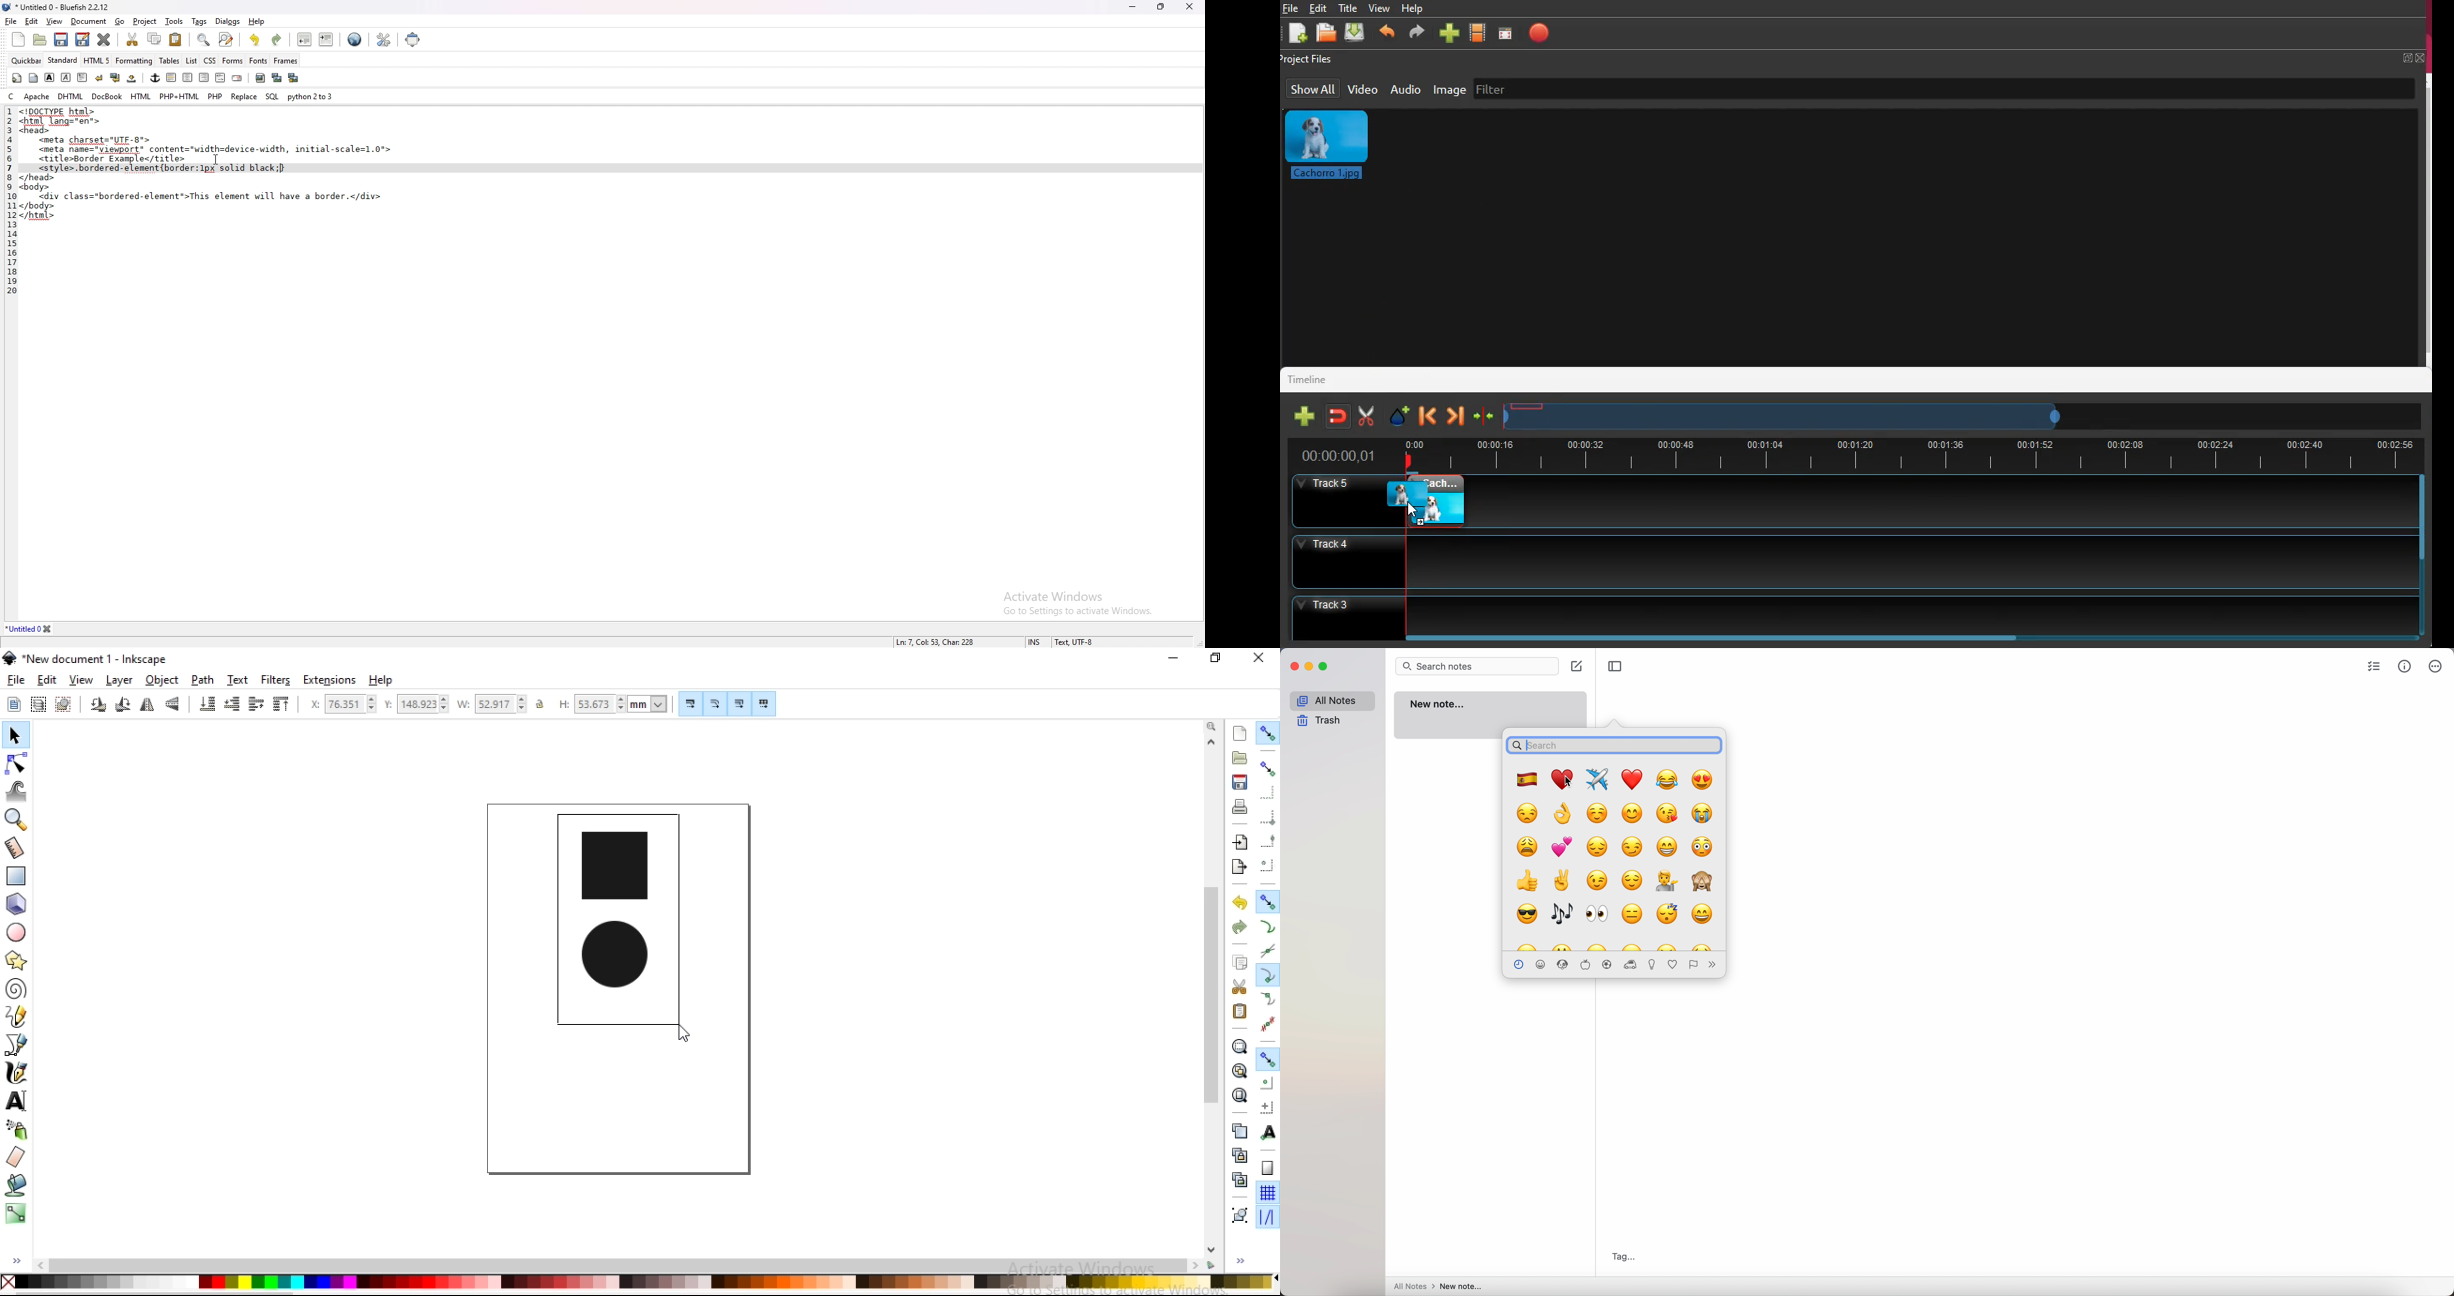  Describe the element at coordinates (1334, 145) in the screenshot. I see `image` at that location.